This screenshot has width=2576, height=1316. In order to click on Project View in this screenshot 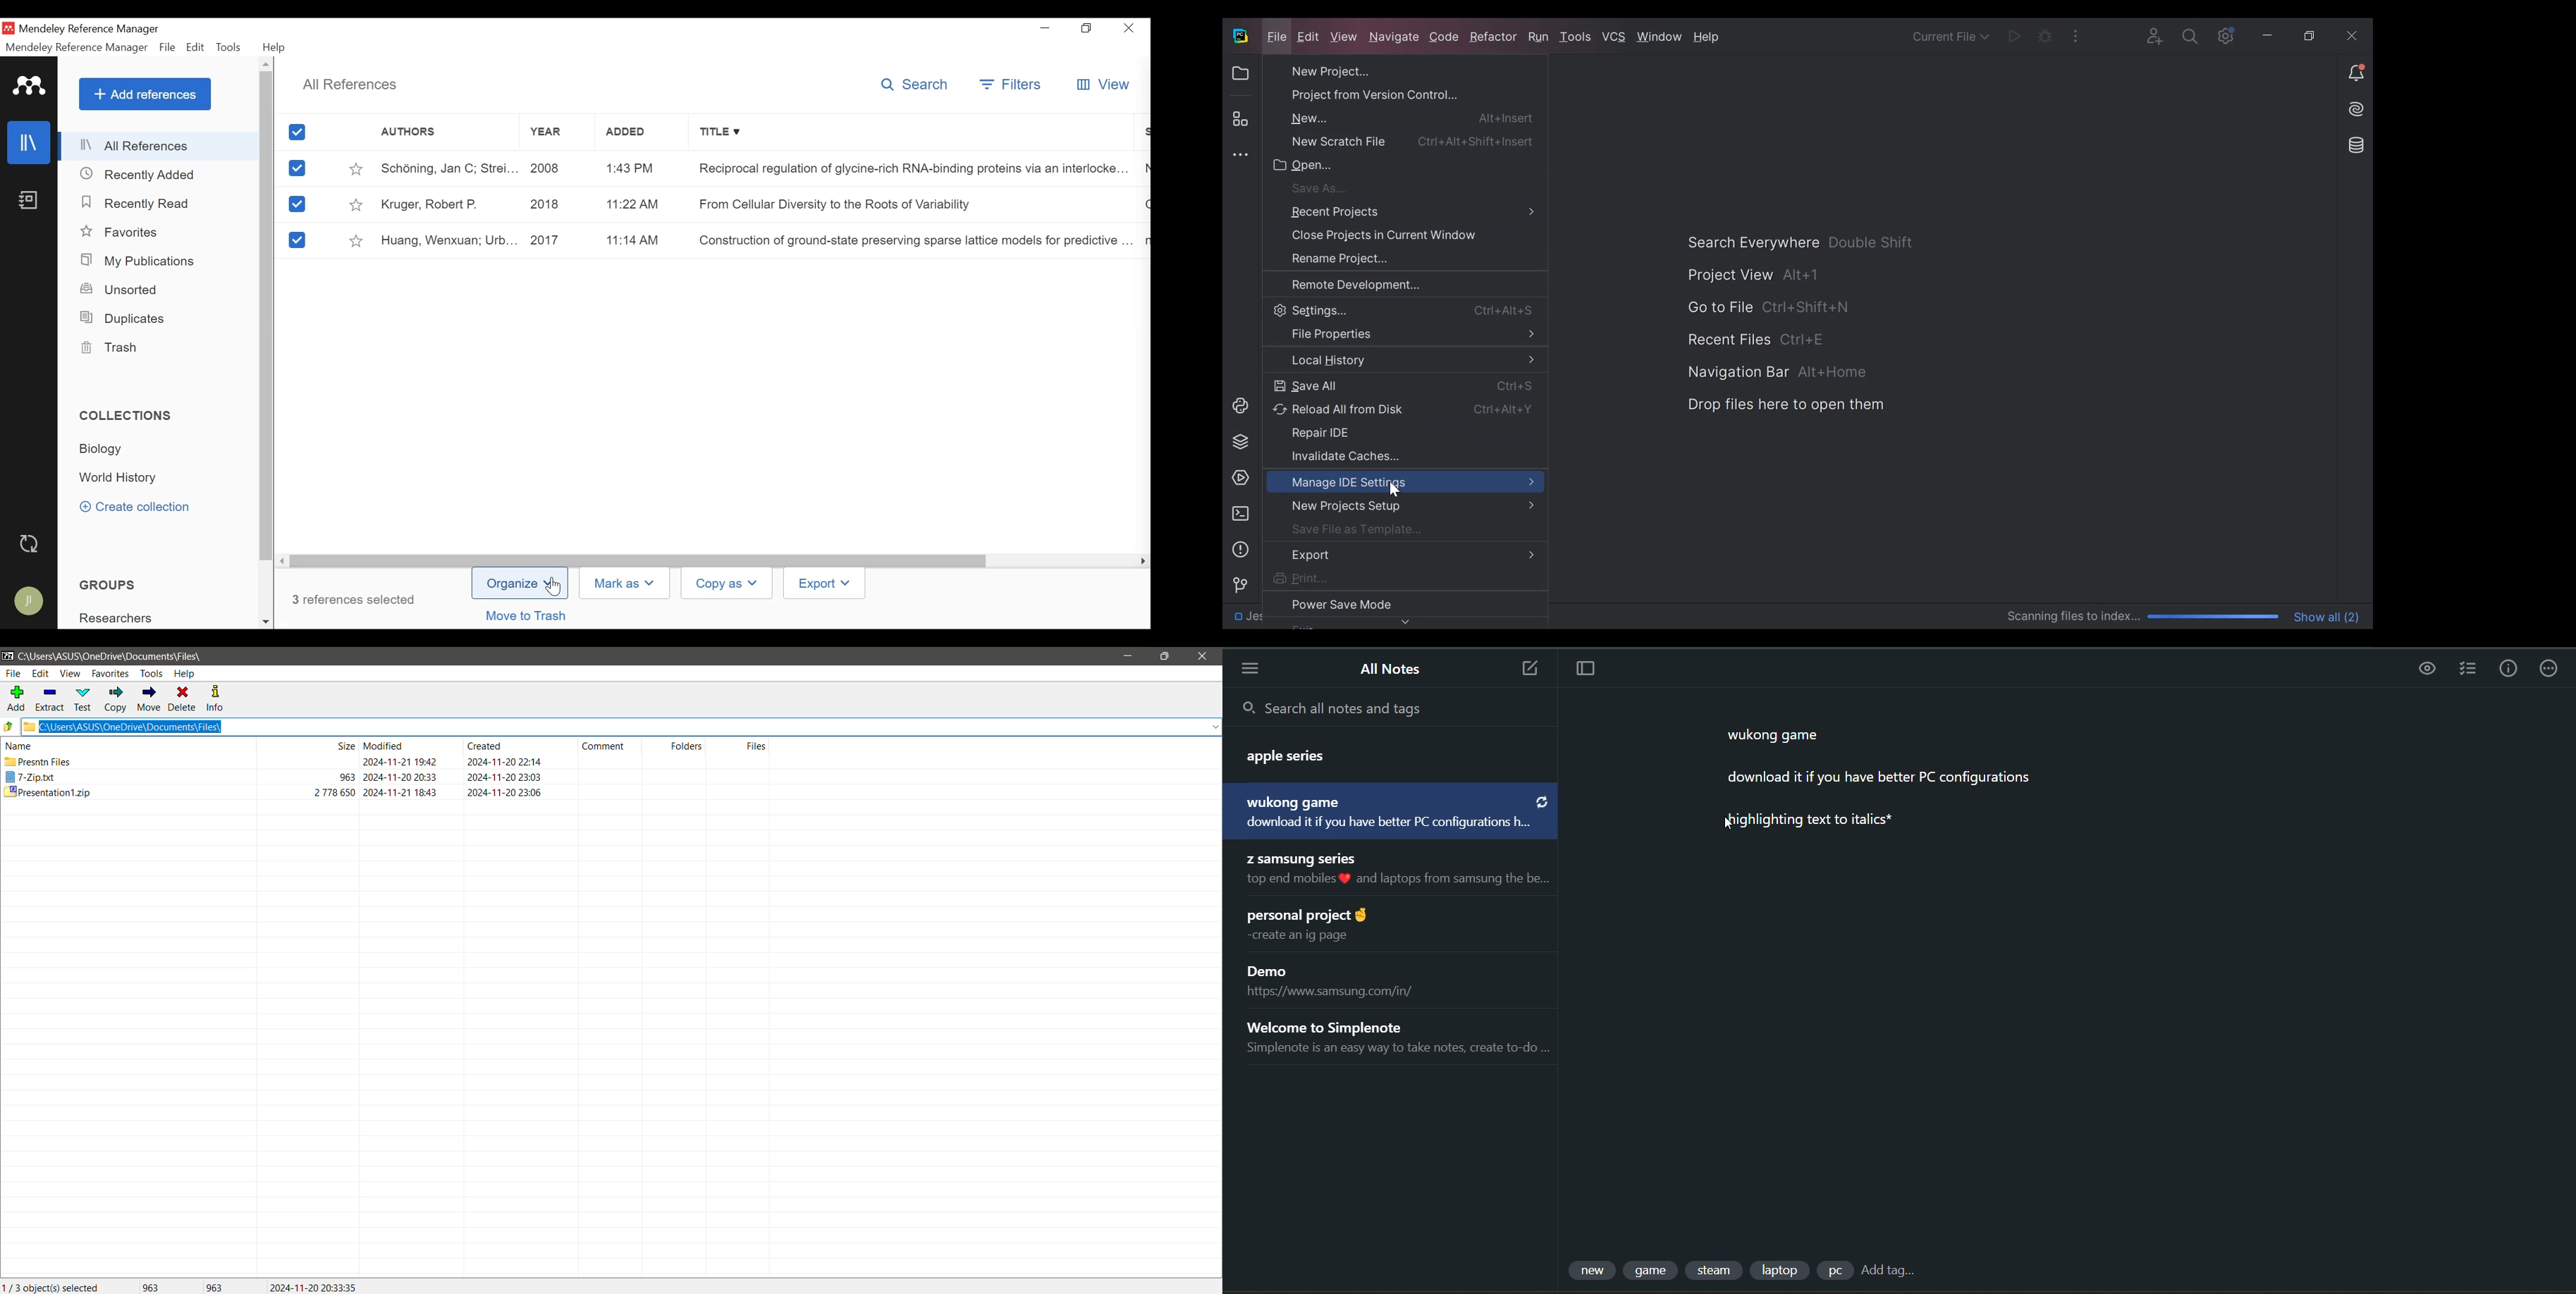, I will do `click(1754, 275)`.